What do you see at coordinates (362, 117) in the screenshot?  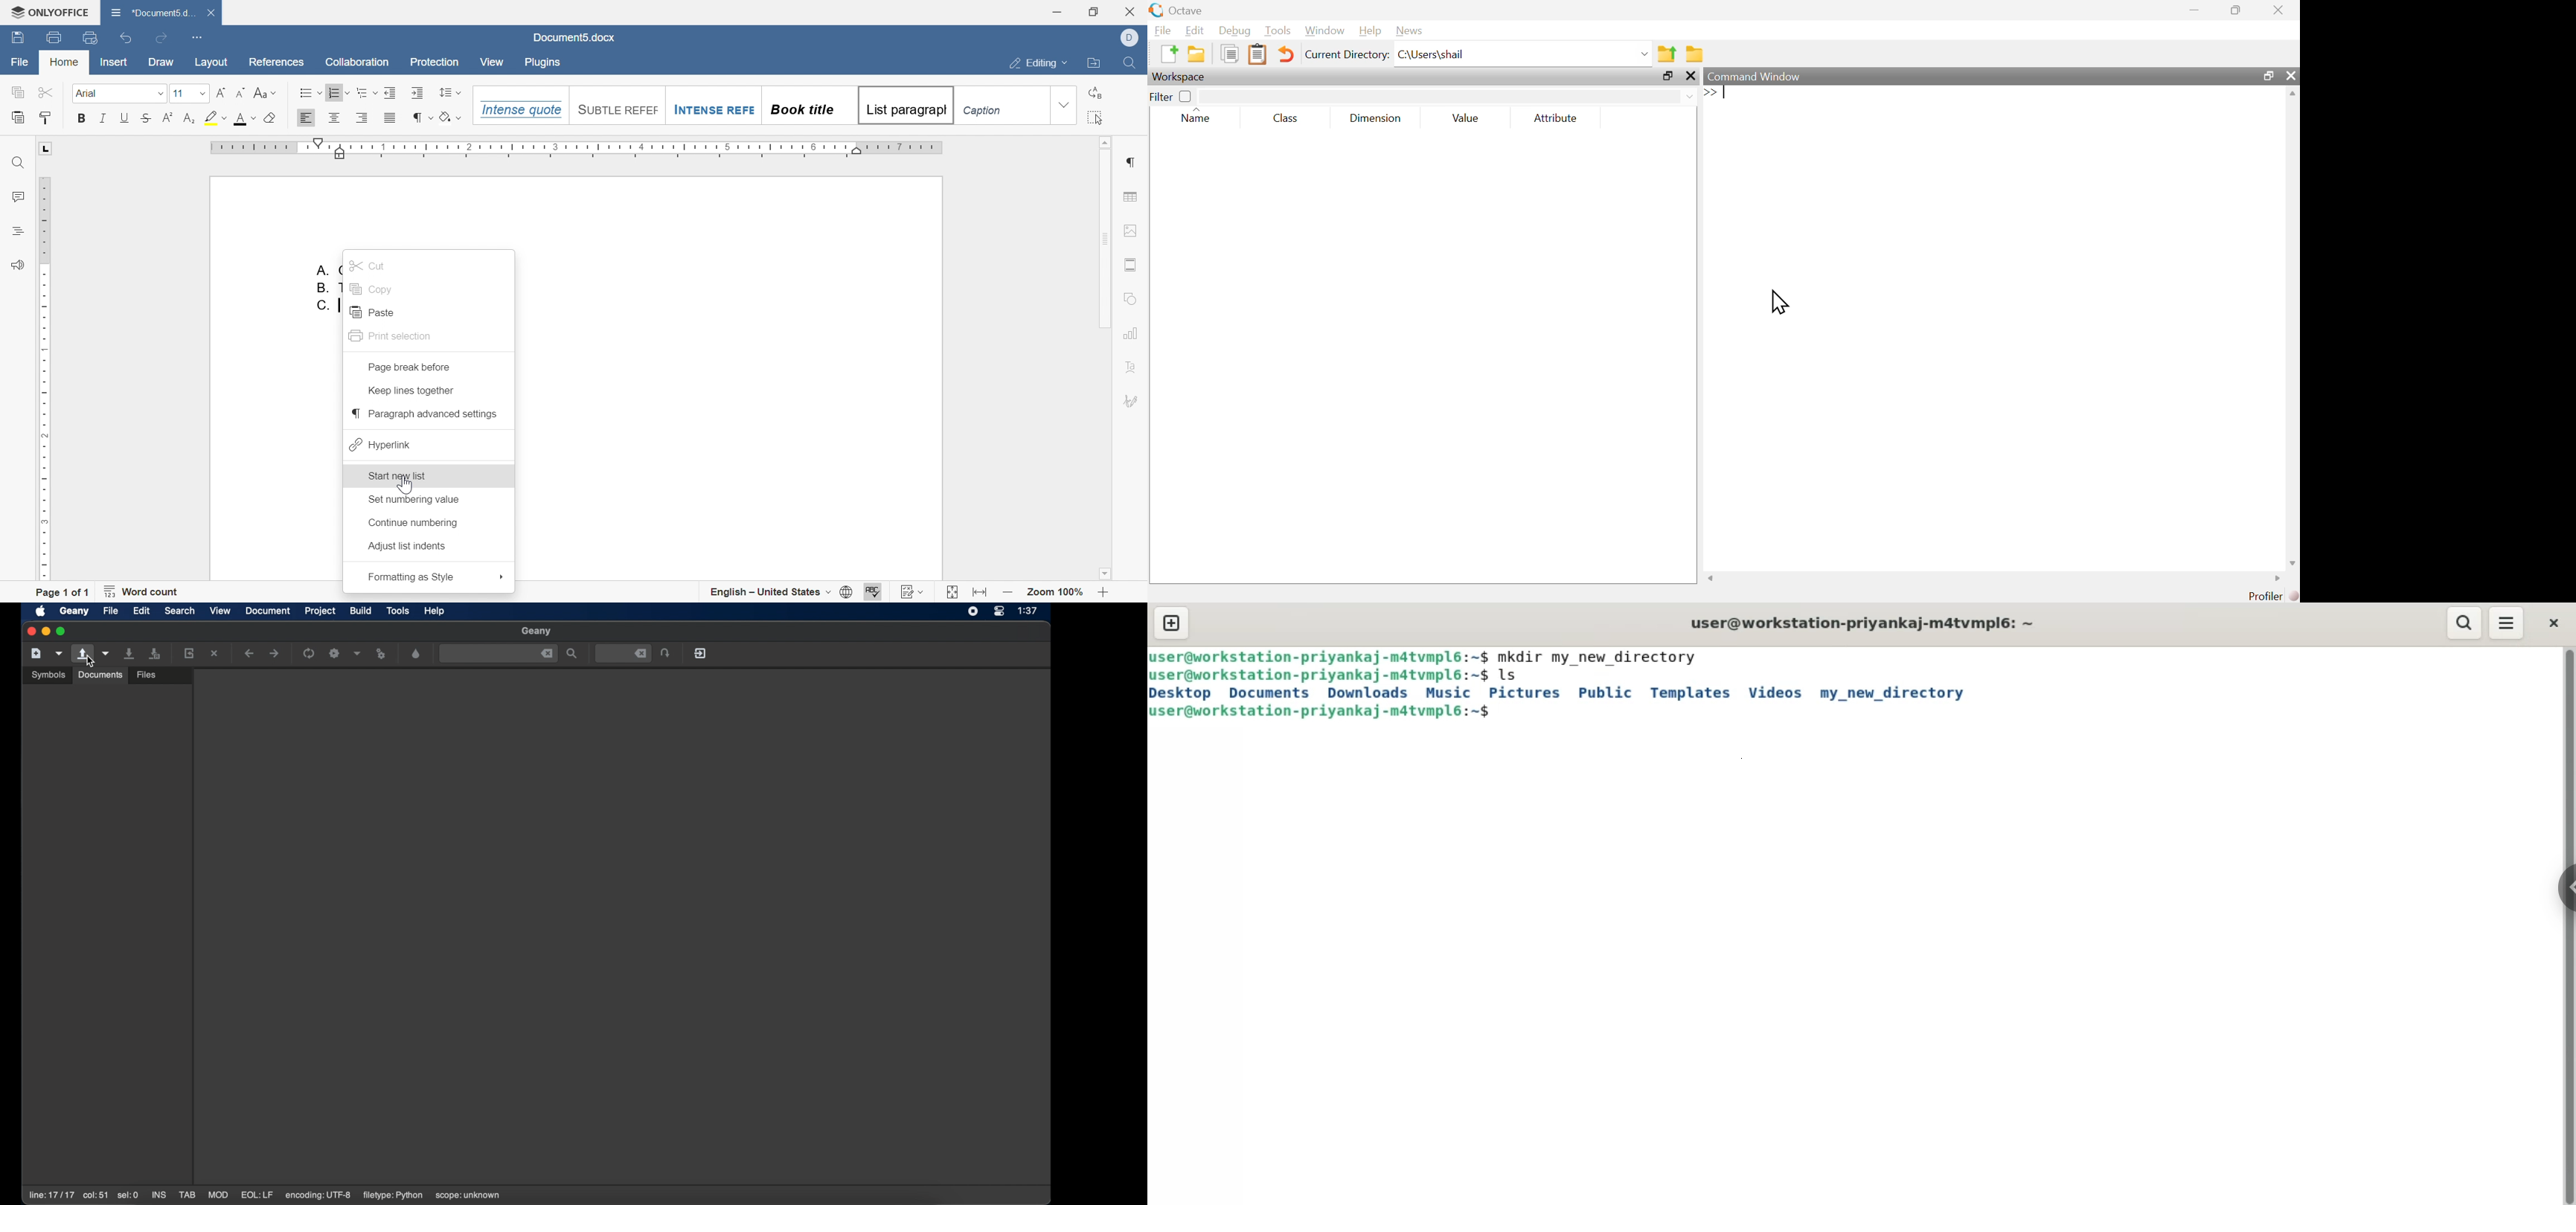 I see `Align Right` at bounding box center [362, 117].